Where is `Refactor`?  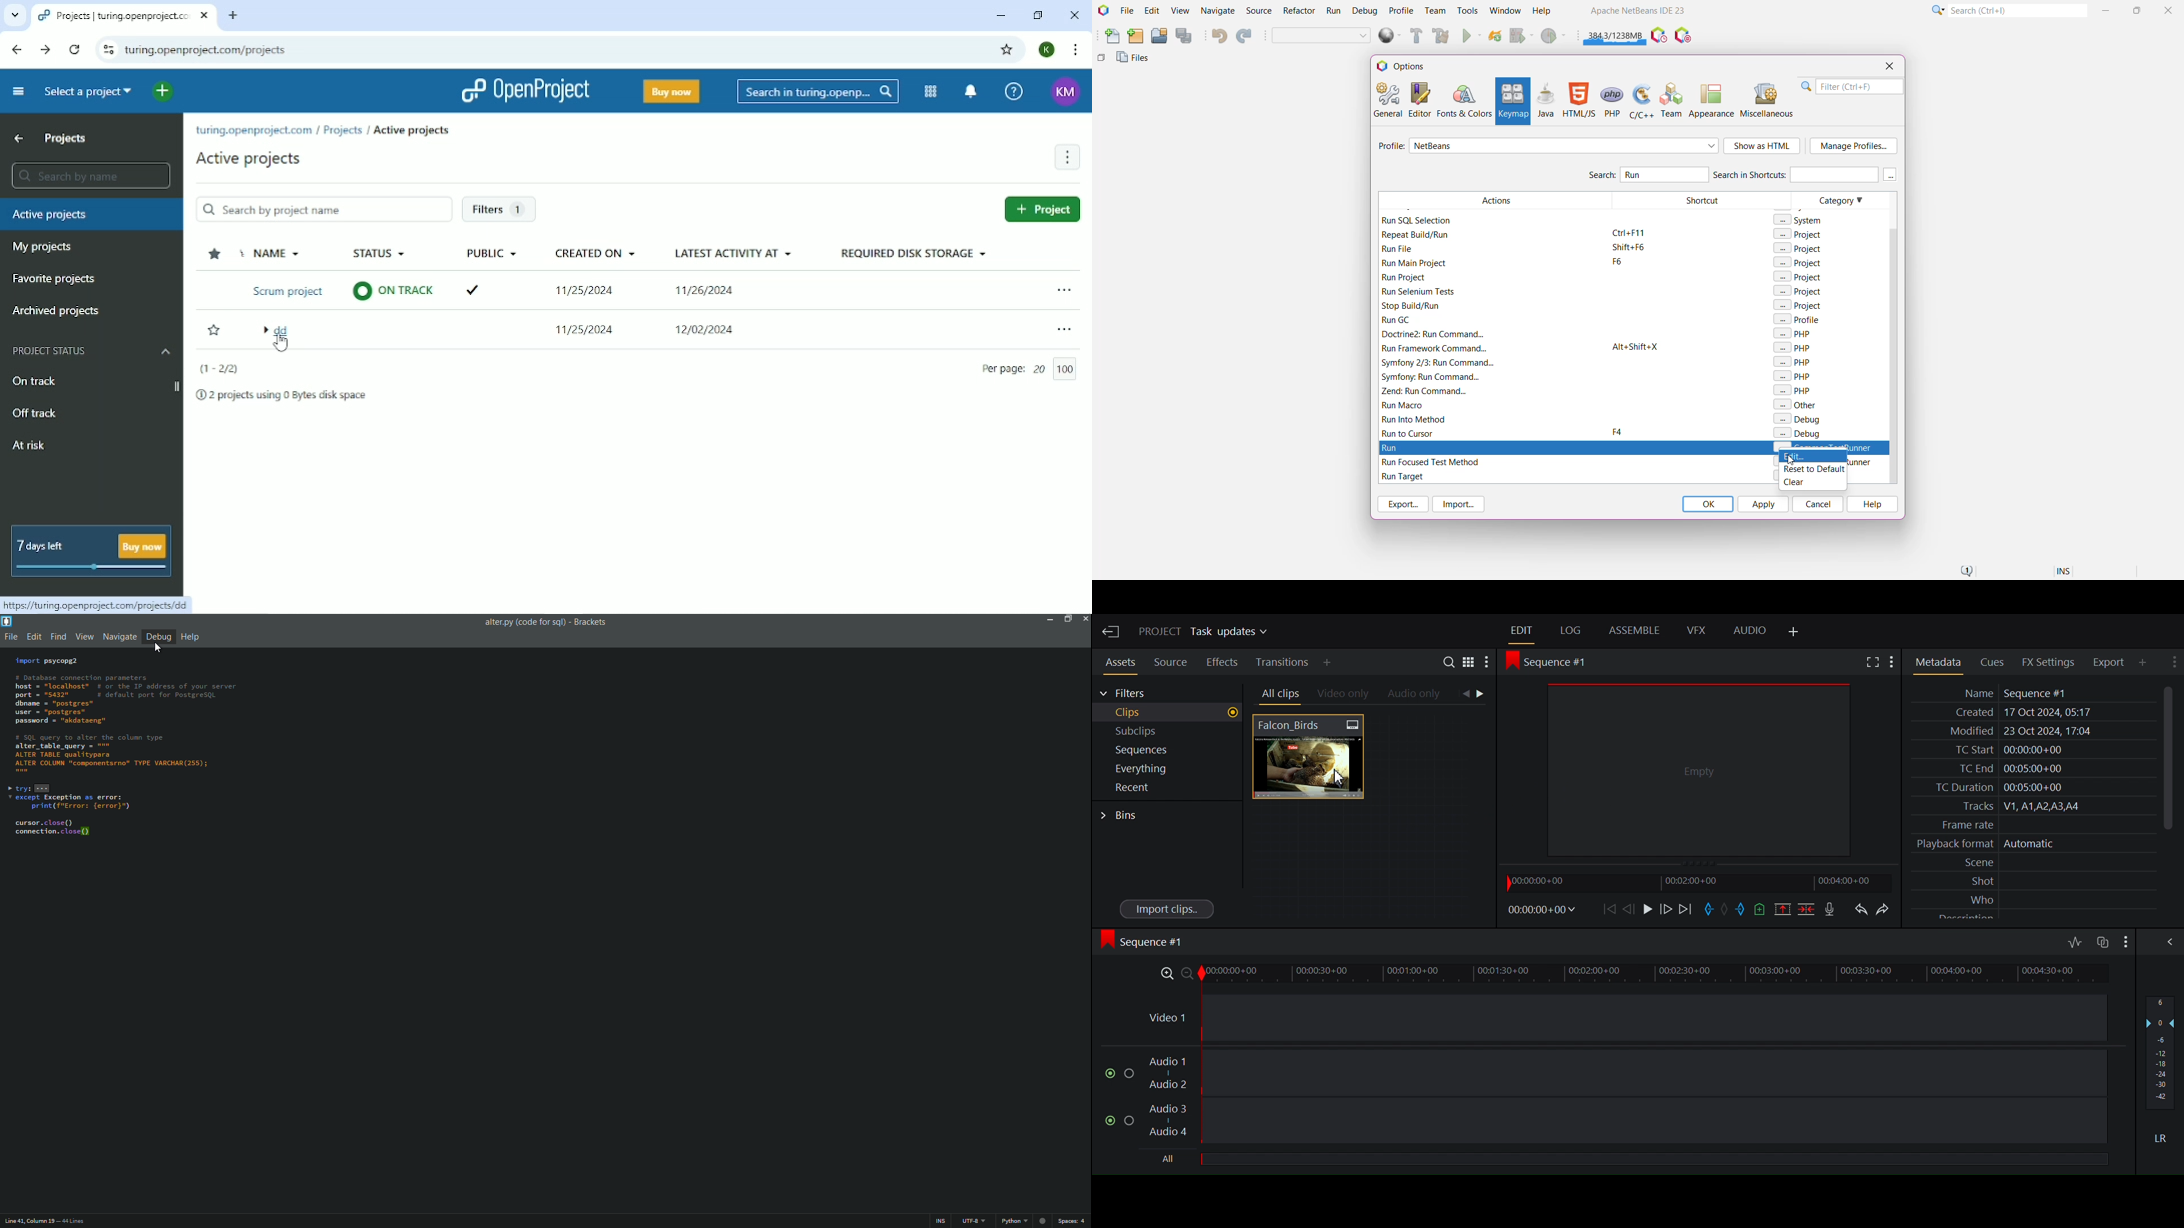
Refactor is located at coordinates (1300, 12).